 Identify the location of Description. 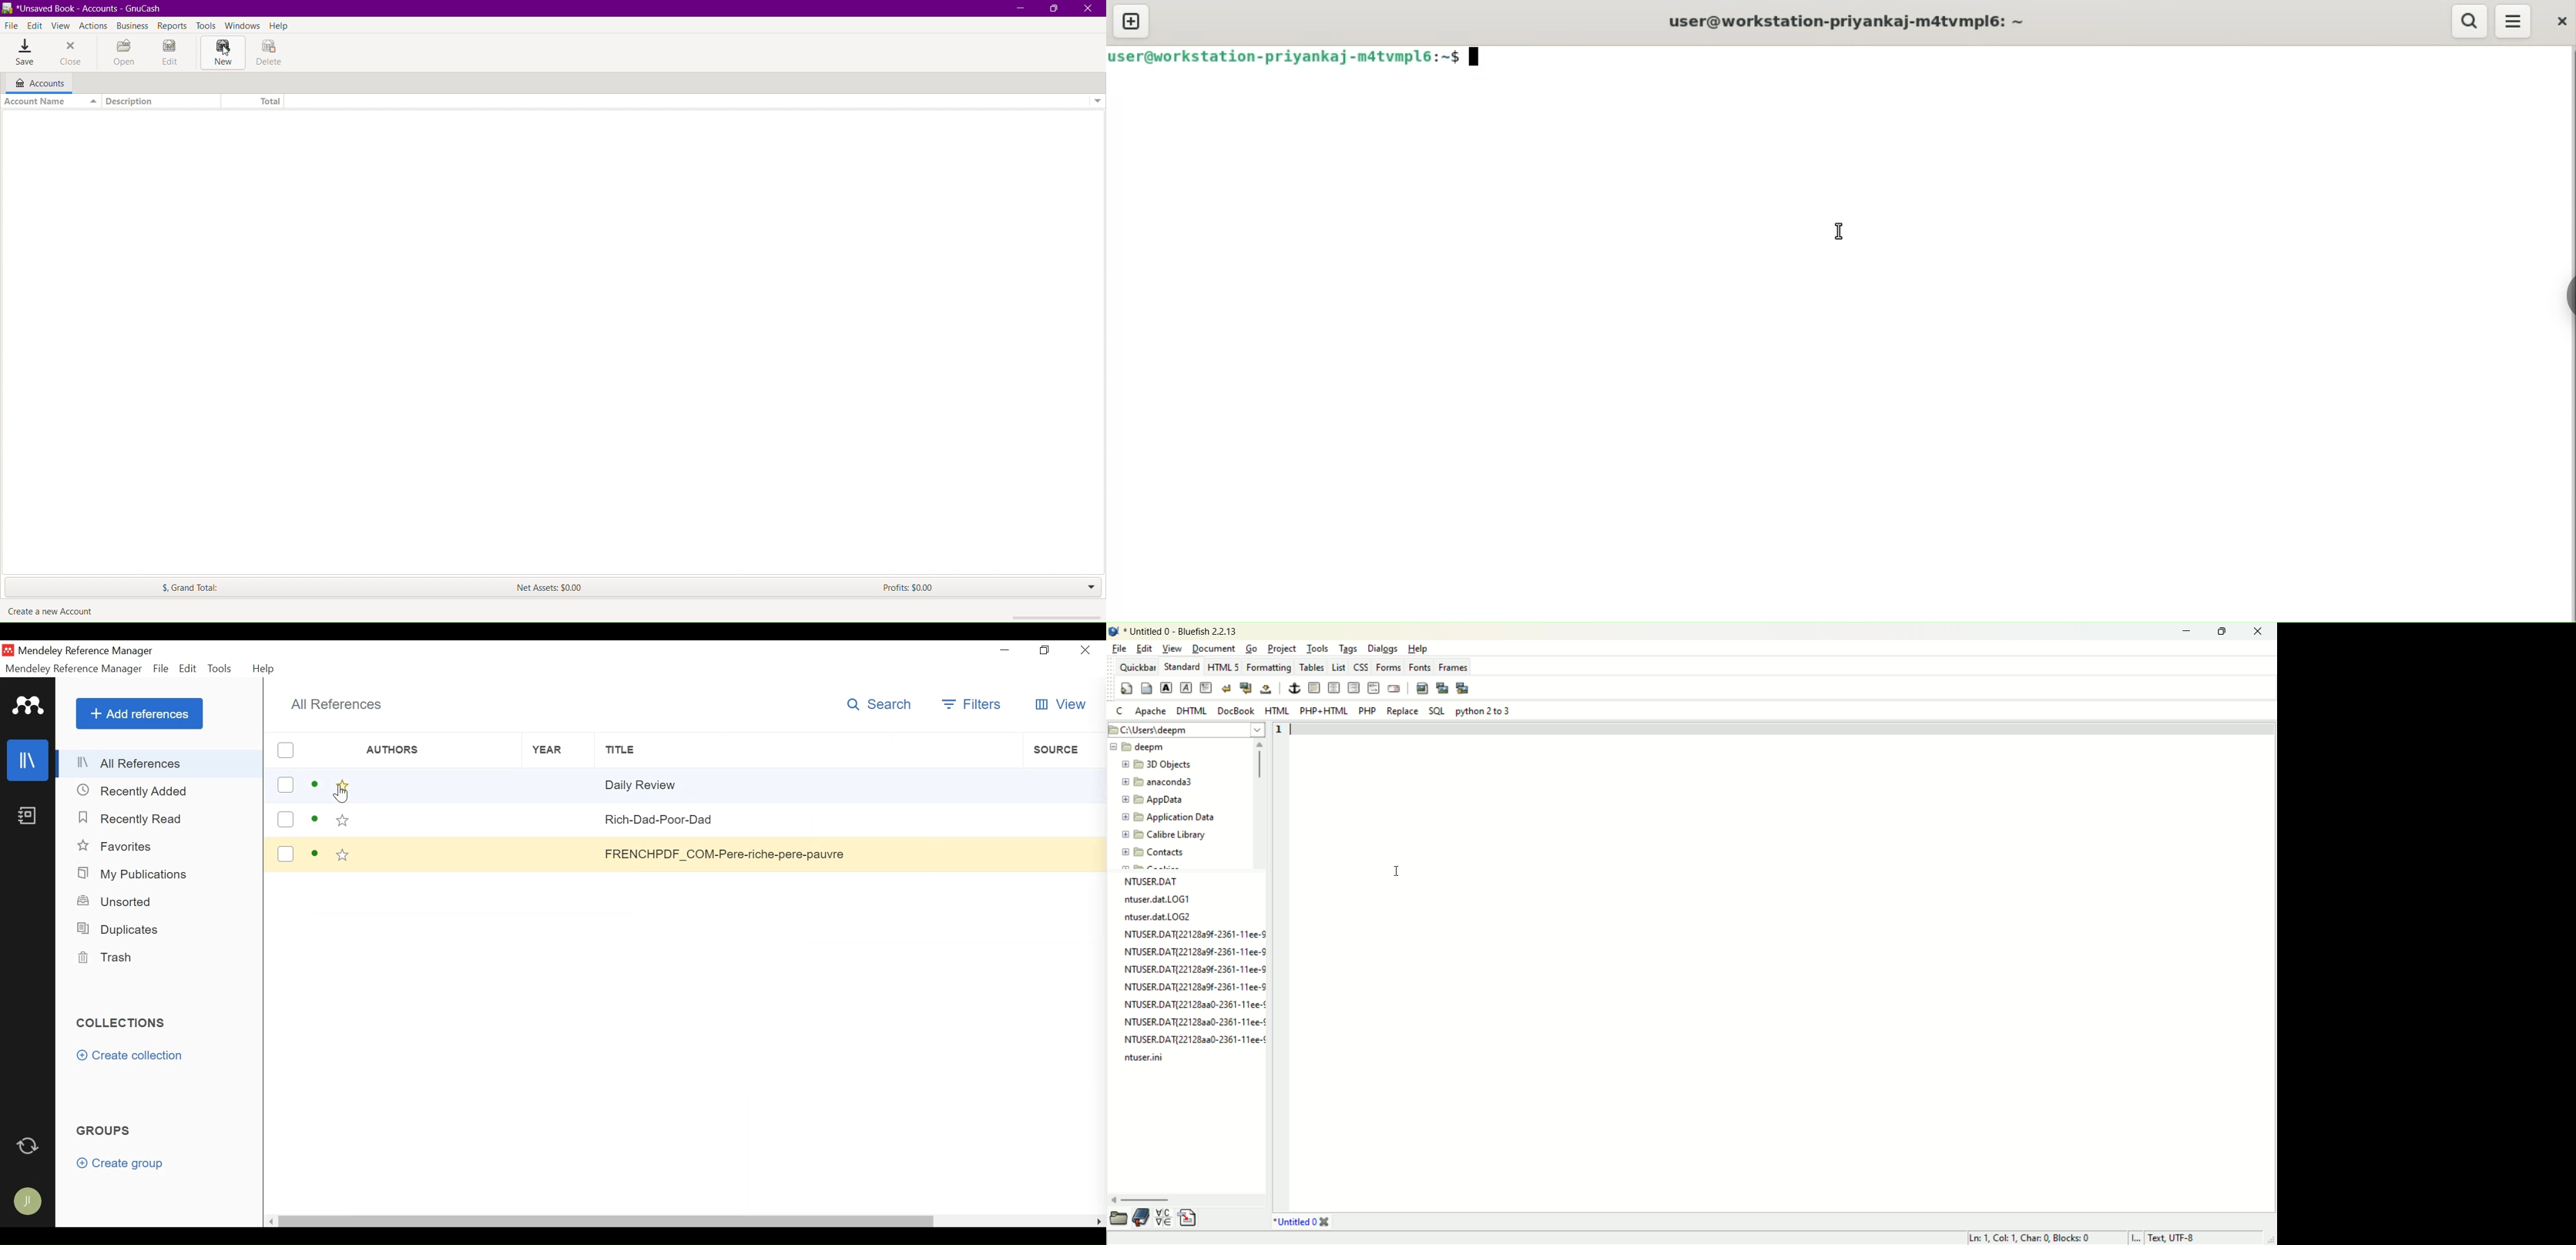
(161, 101).